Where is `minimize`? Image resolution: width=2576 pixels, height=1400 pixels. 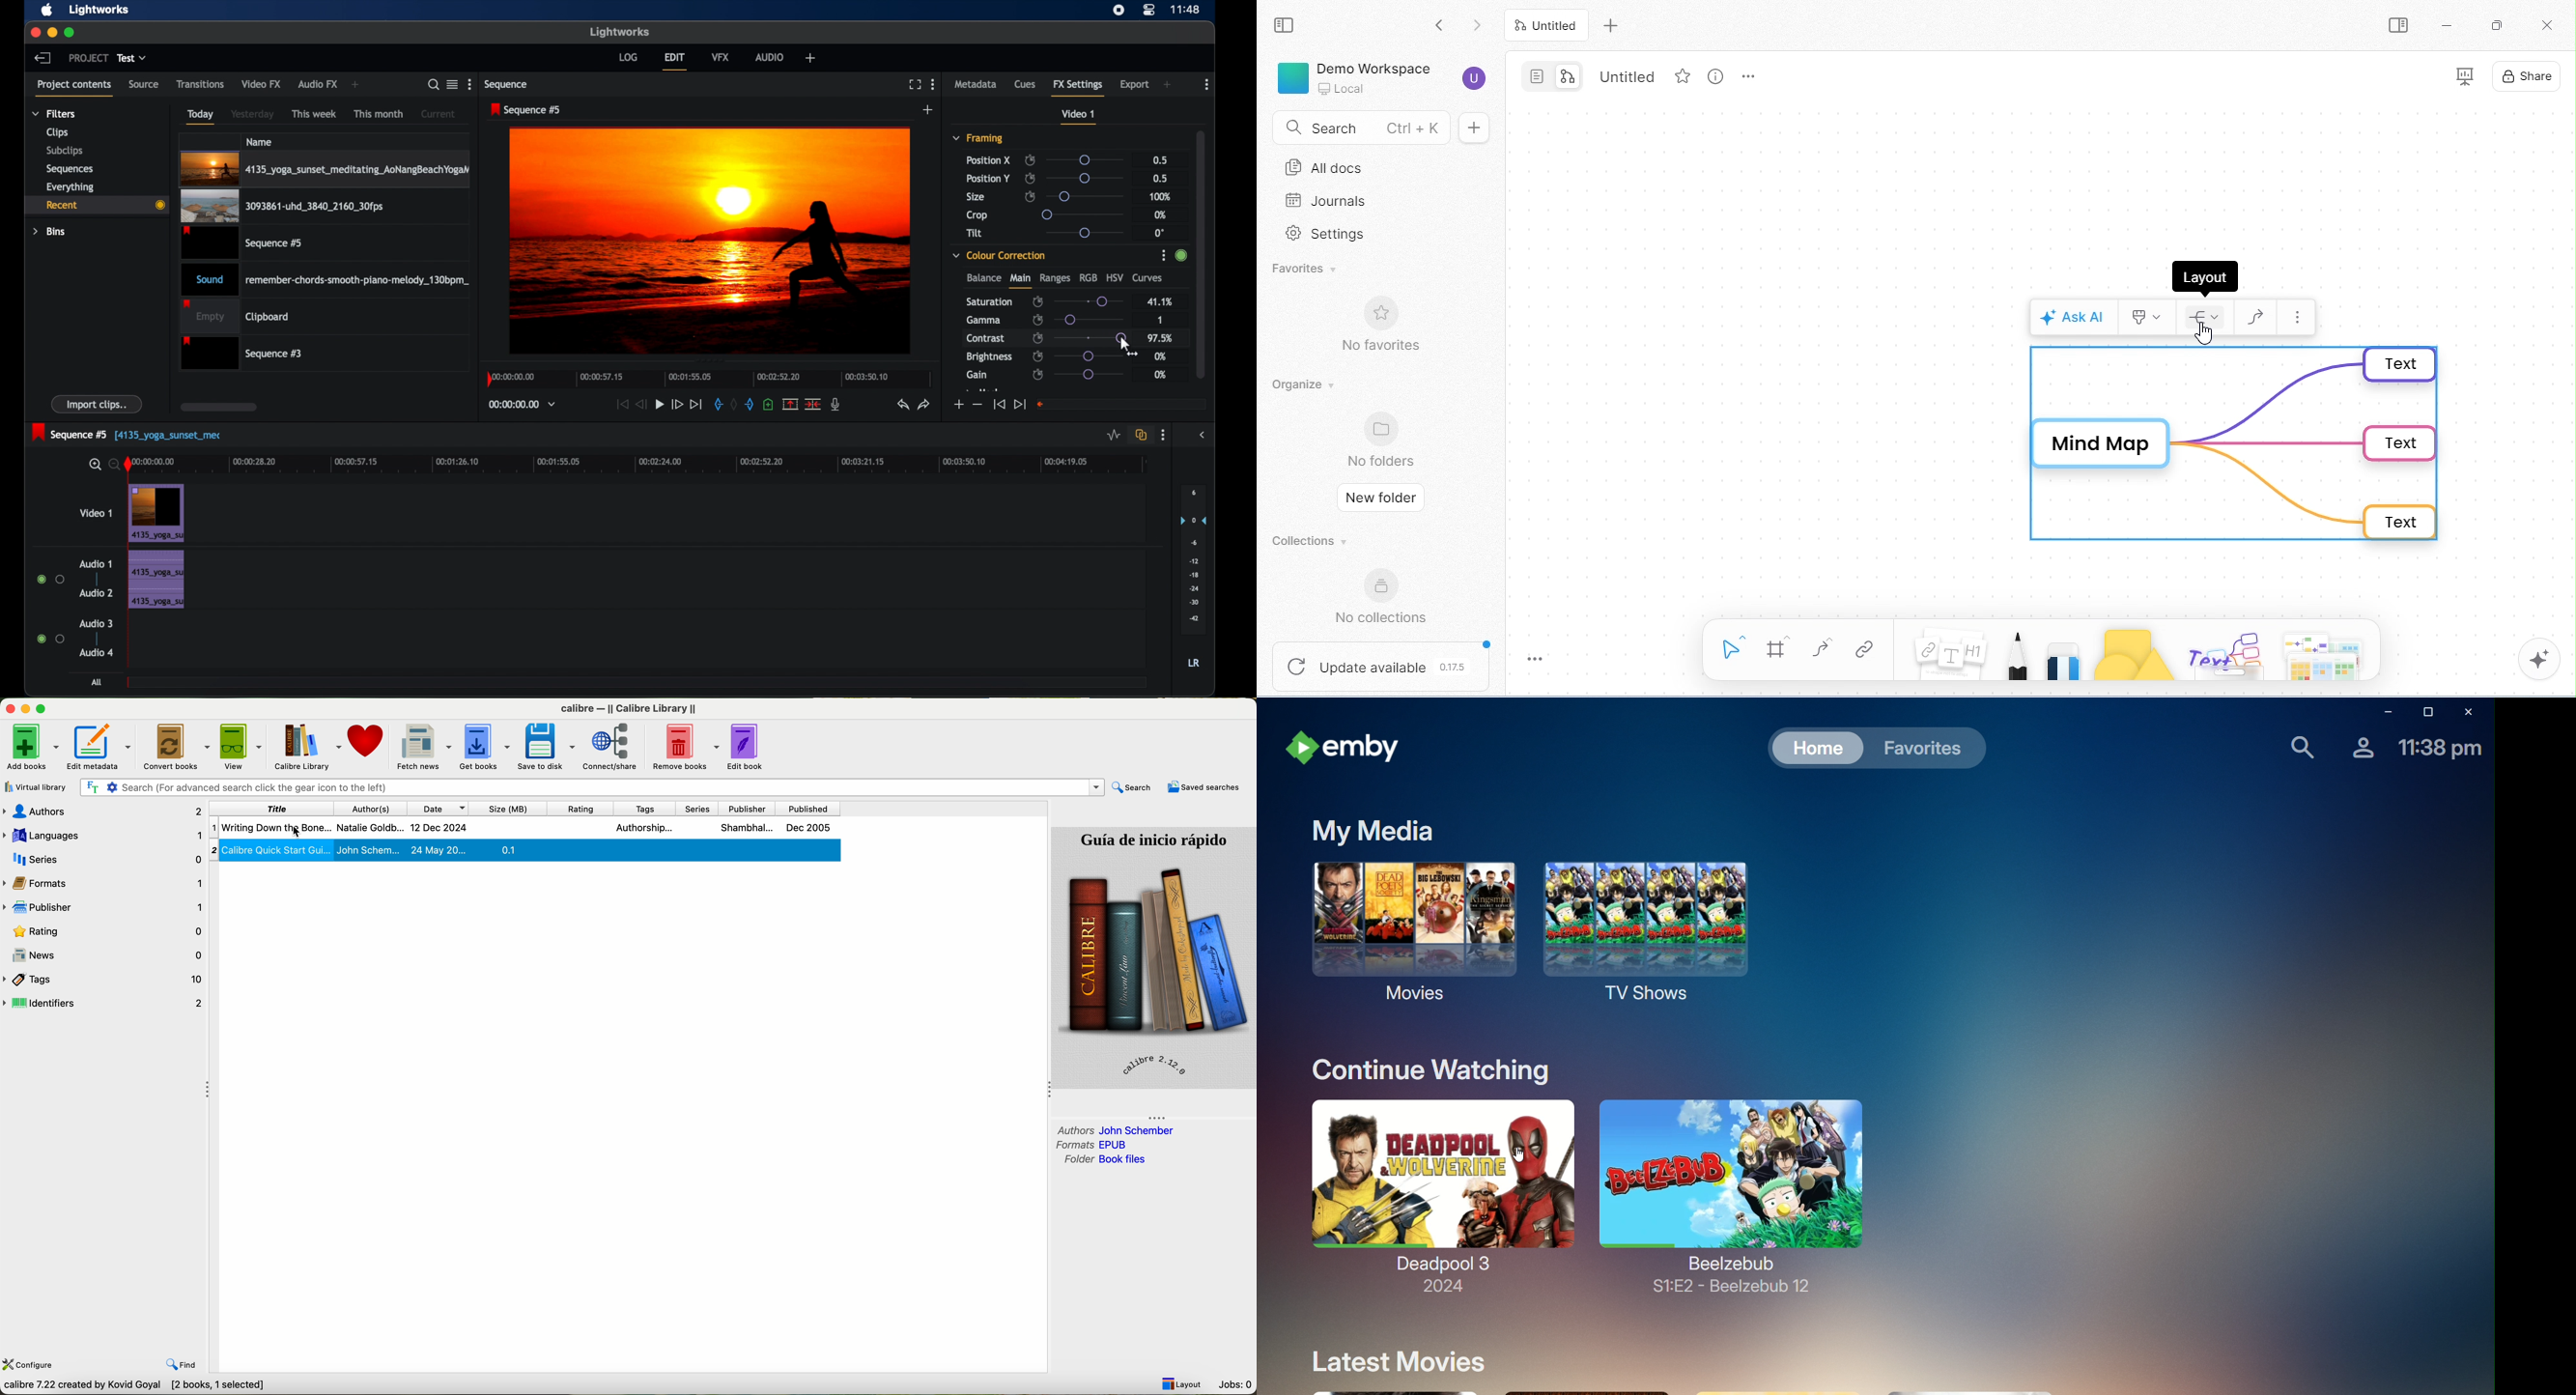 minimize is located at coordinates (2449, 25).